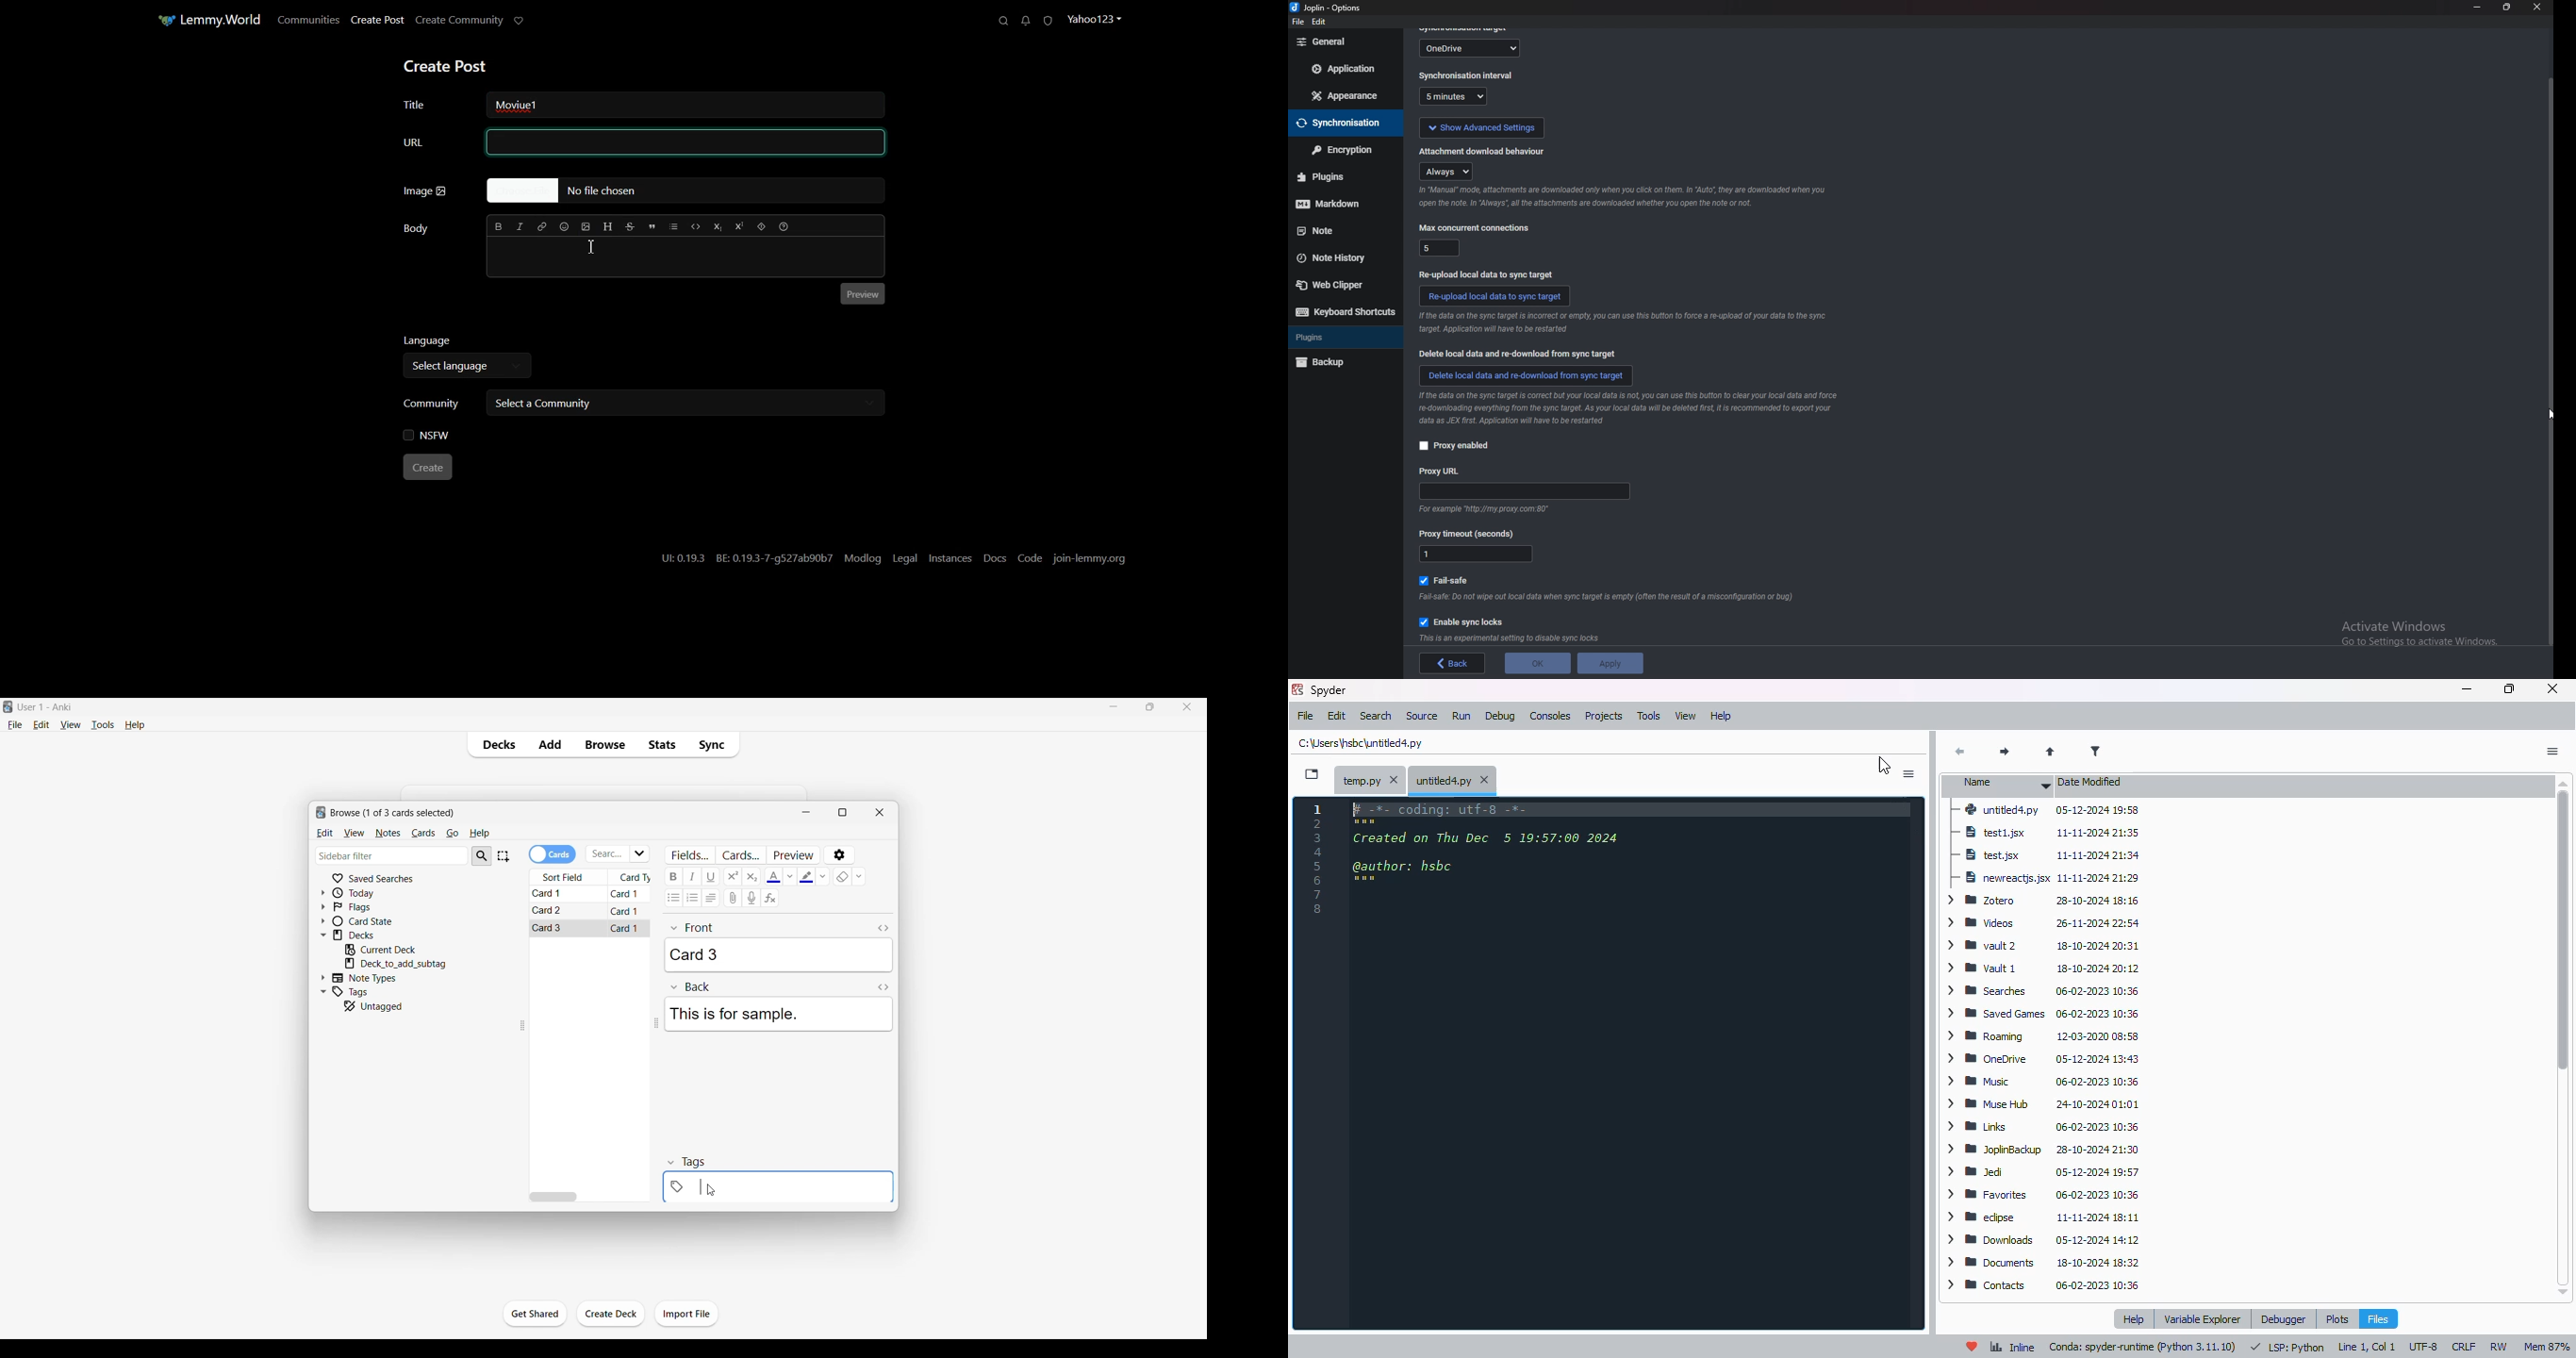 This screenshot has height=1372, width=2576. I want to click on minimize, so click(2467, 689).